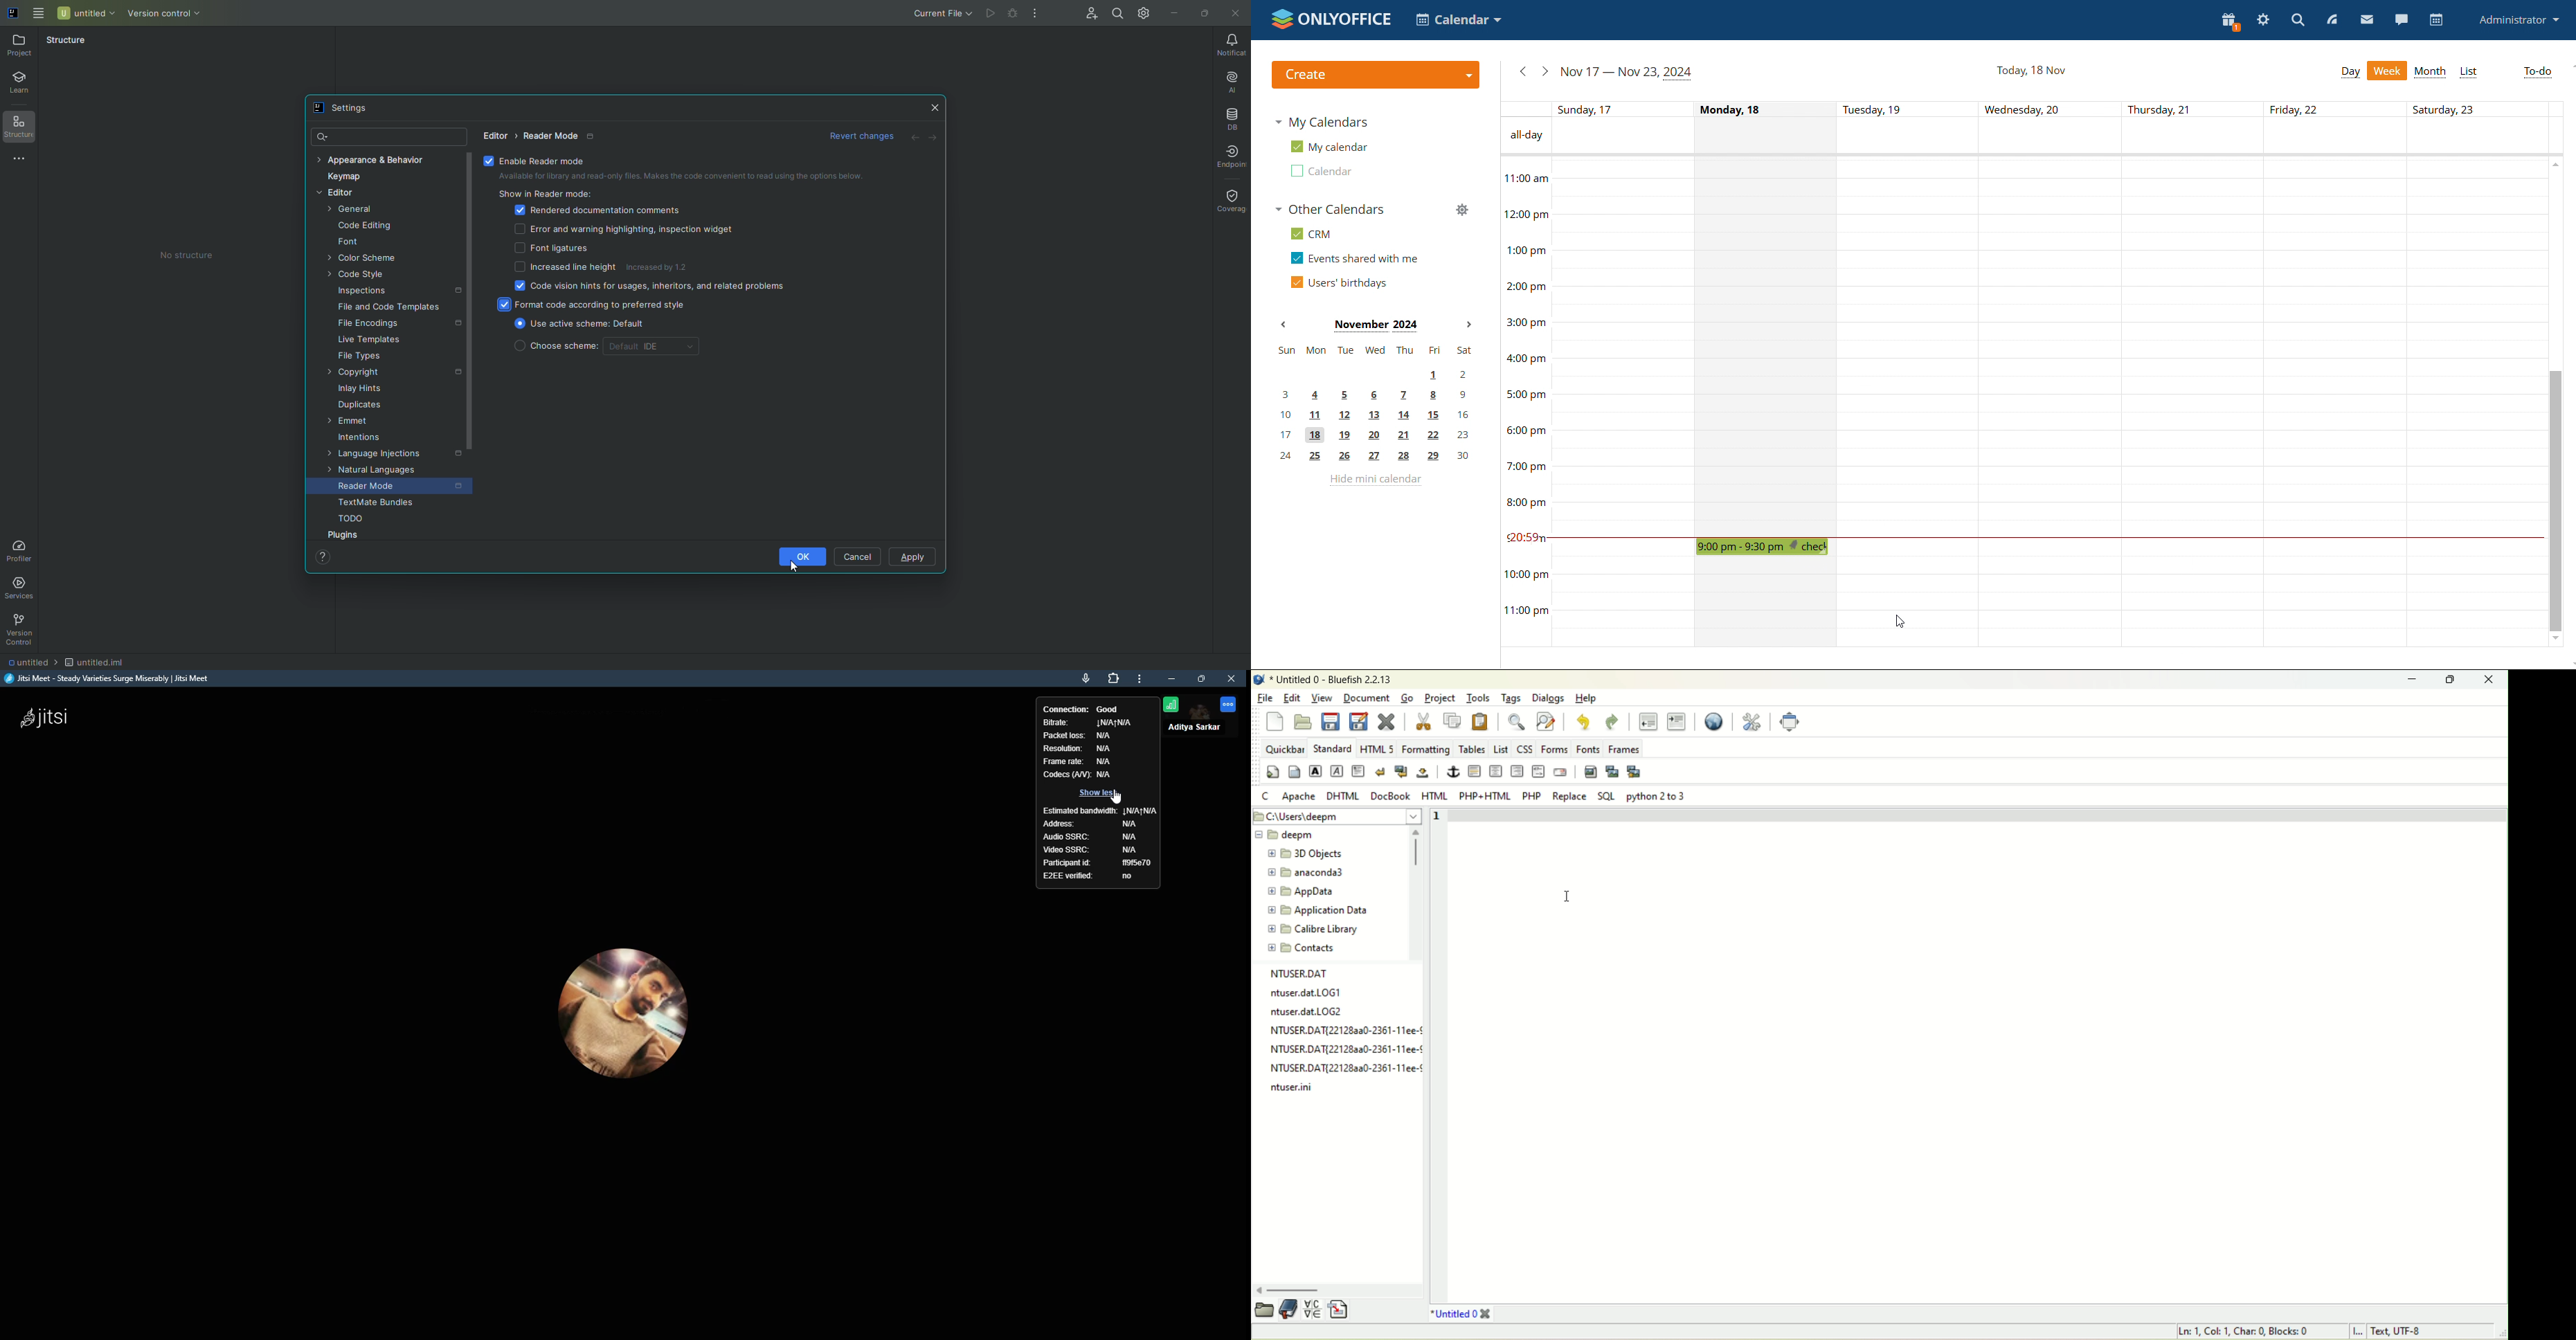 The height and width of the screenshot is (1344, 2576). Describe the element at coordinates (1344, 1310) in the screenshot. I see `snippets` at that location.